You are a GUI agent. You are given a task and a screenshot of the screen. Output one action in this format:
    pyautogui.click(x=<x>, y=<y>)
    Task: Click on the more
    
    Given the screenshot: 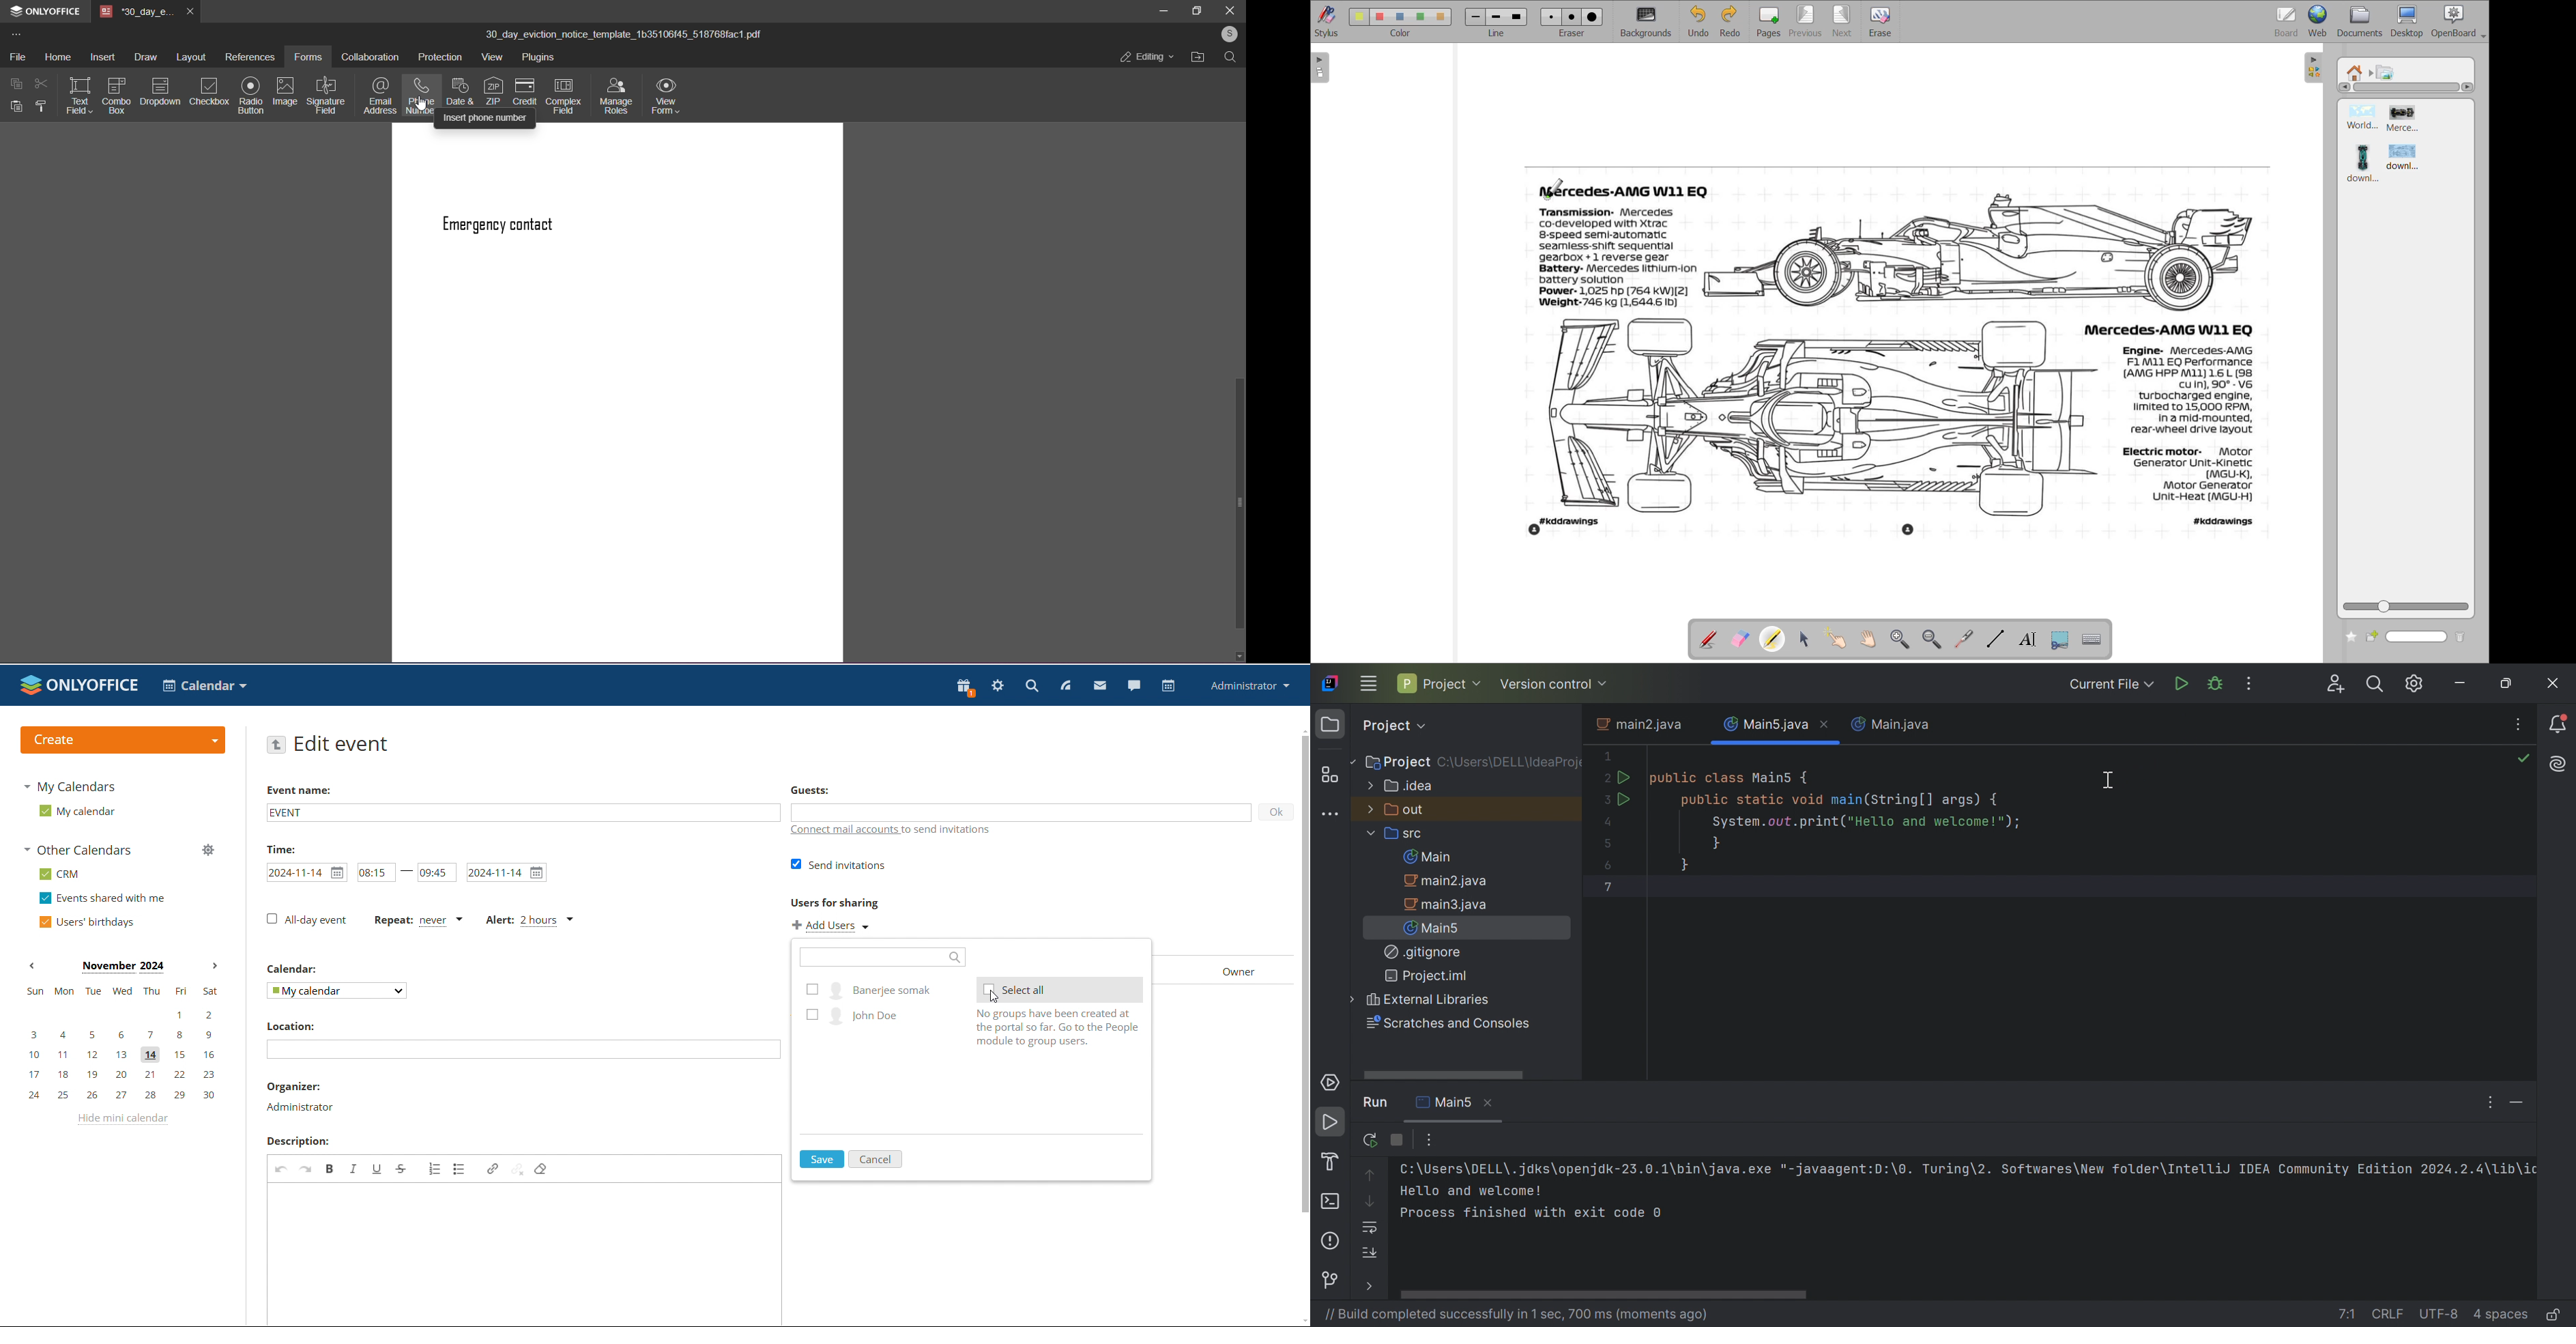 What is the action you would take?
    pyautogui.click(x=15, y=35)
    